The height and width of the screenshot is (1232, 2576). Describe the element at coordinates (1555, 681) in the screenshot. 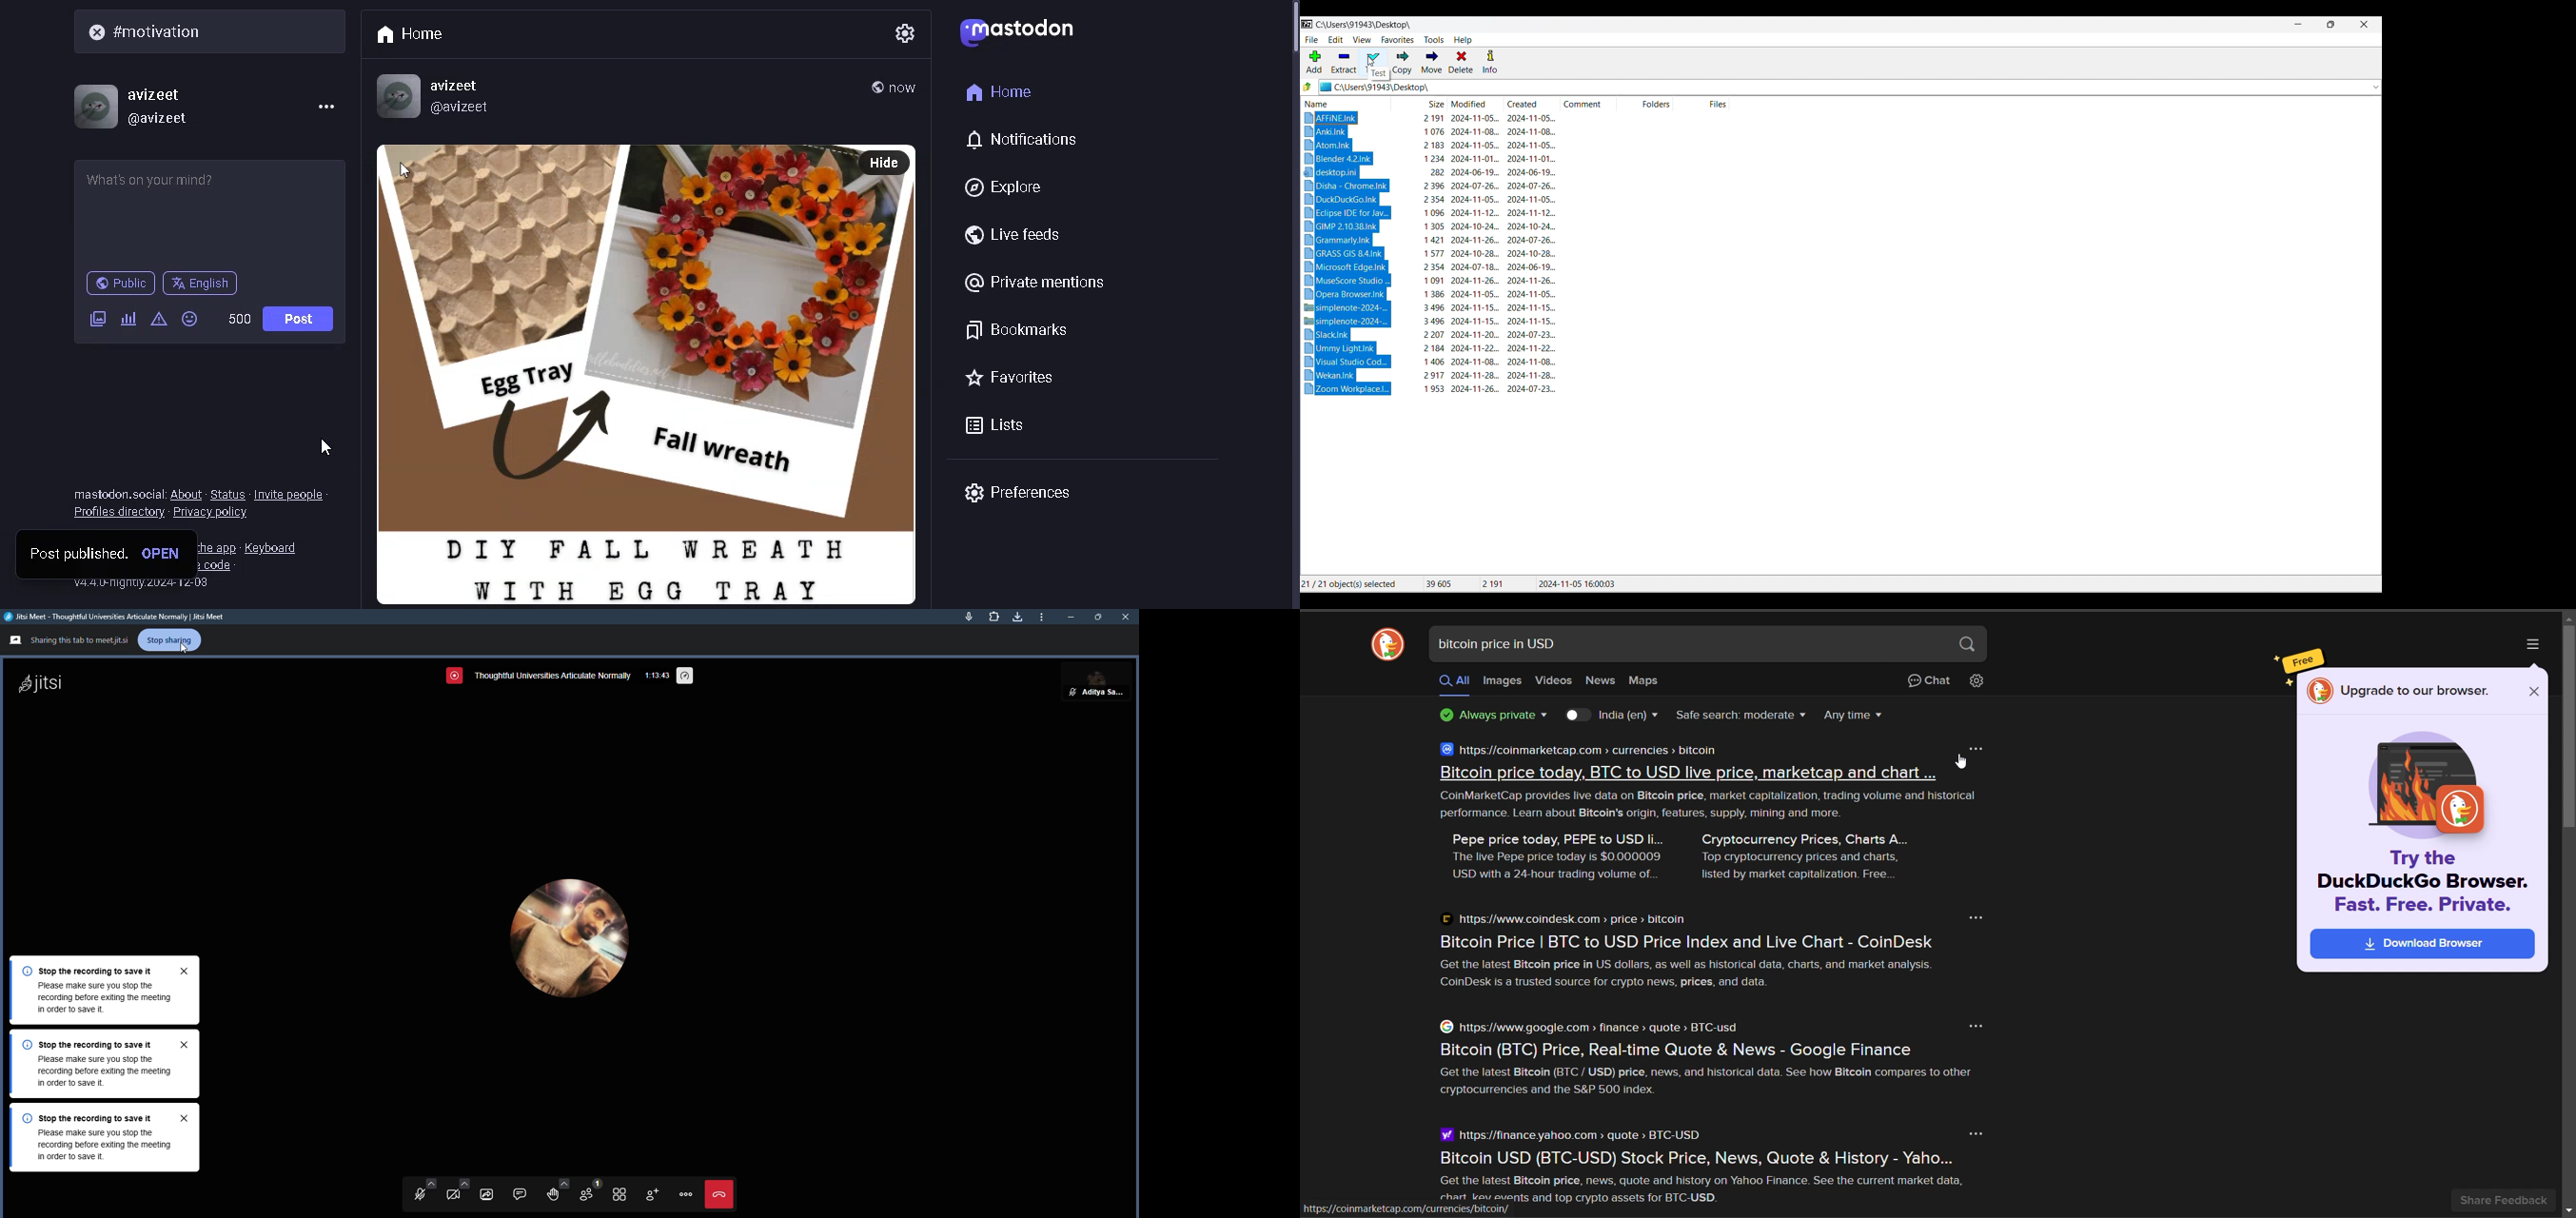

I see `videos` at that location.